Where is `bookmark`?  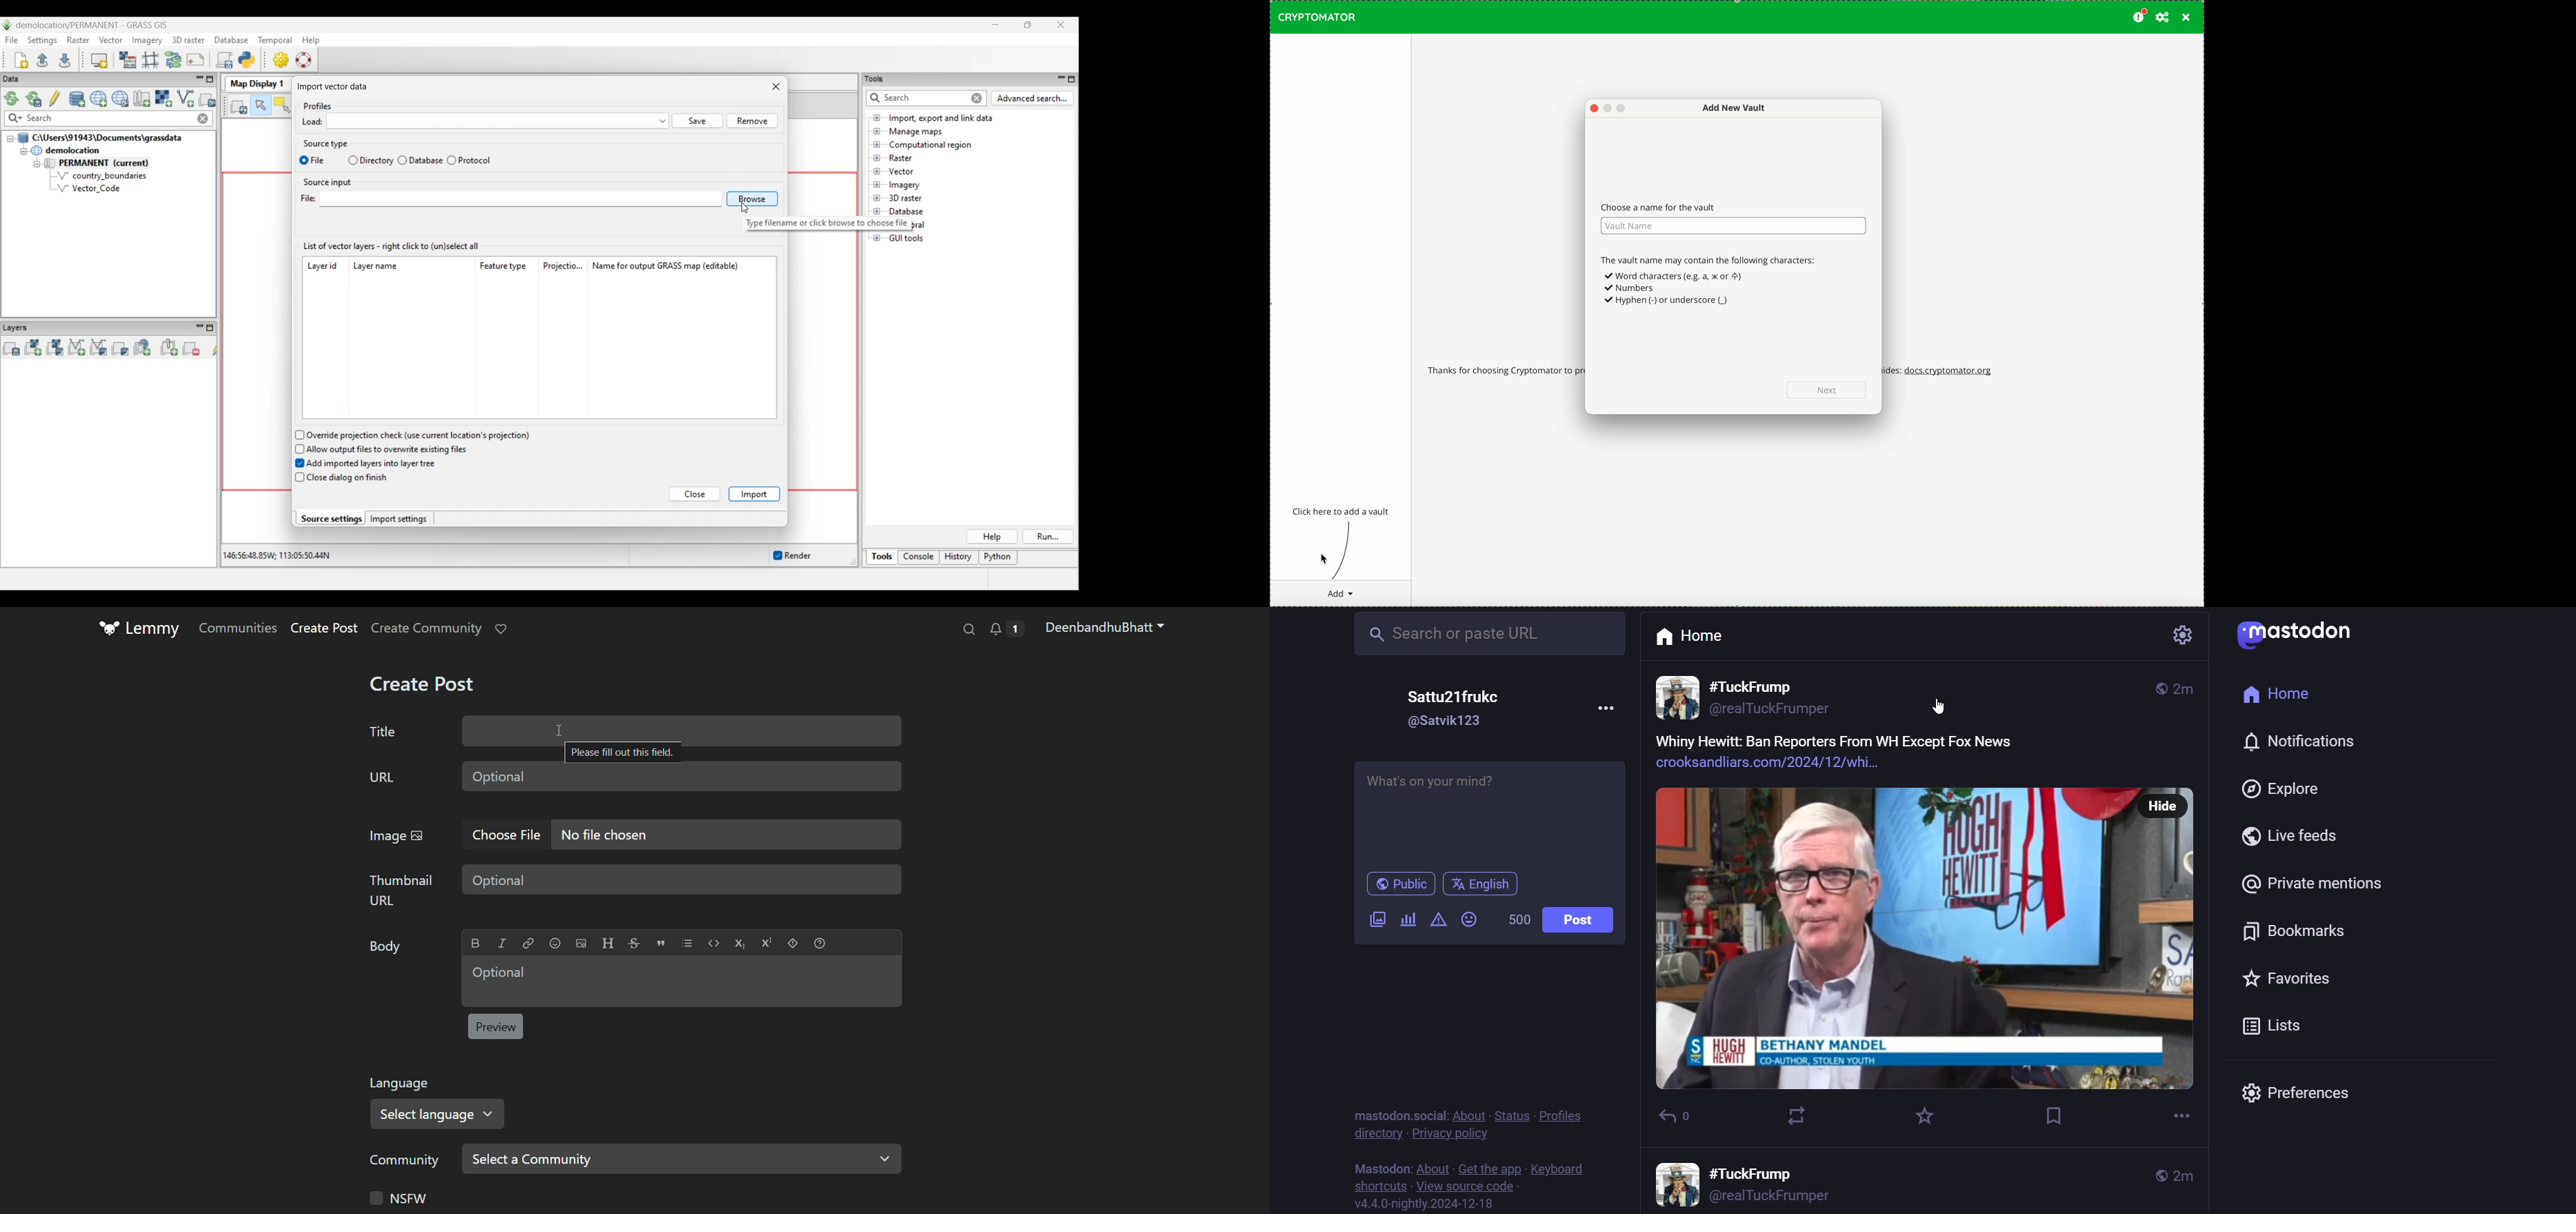 bookmark is located at coordinates (2295, 930).